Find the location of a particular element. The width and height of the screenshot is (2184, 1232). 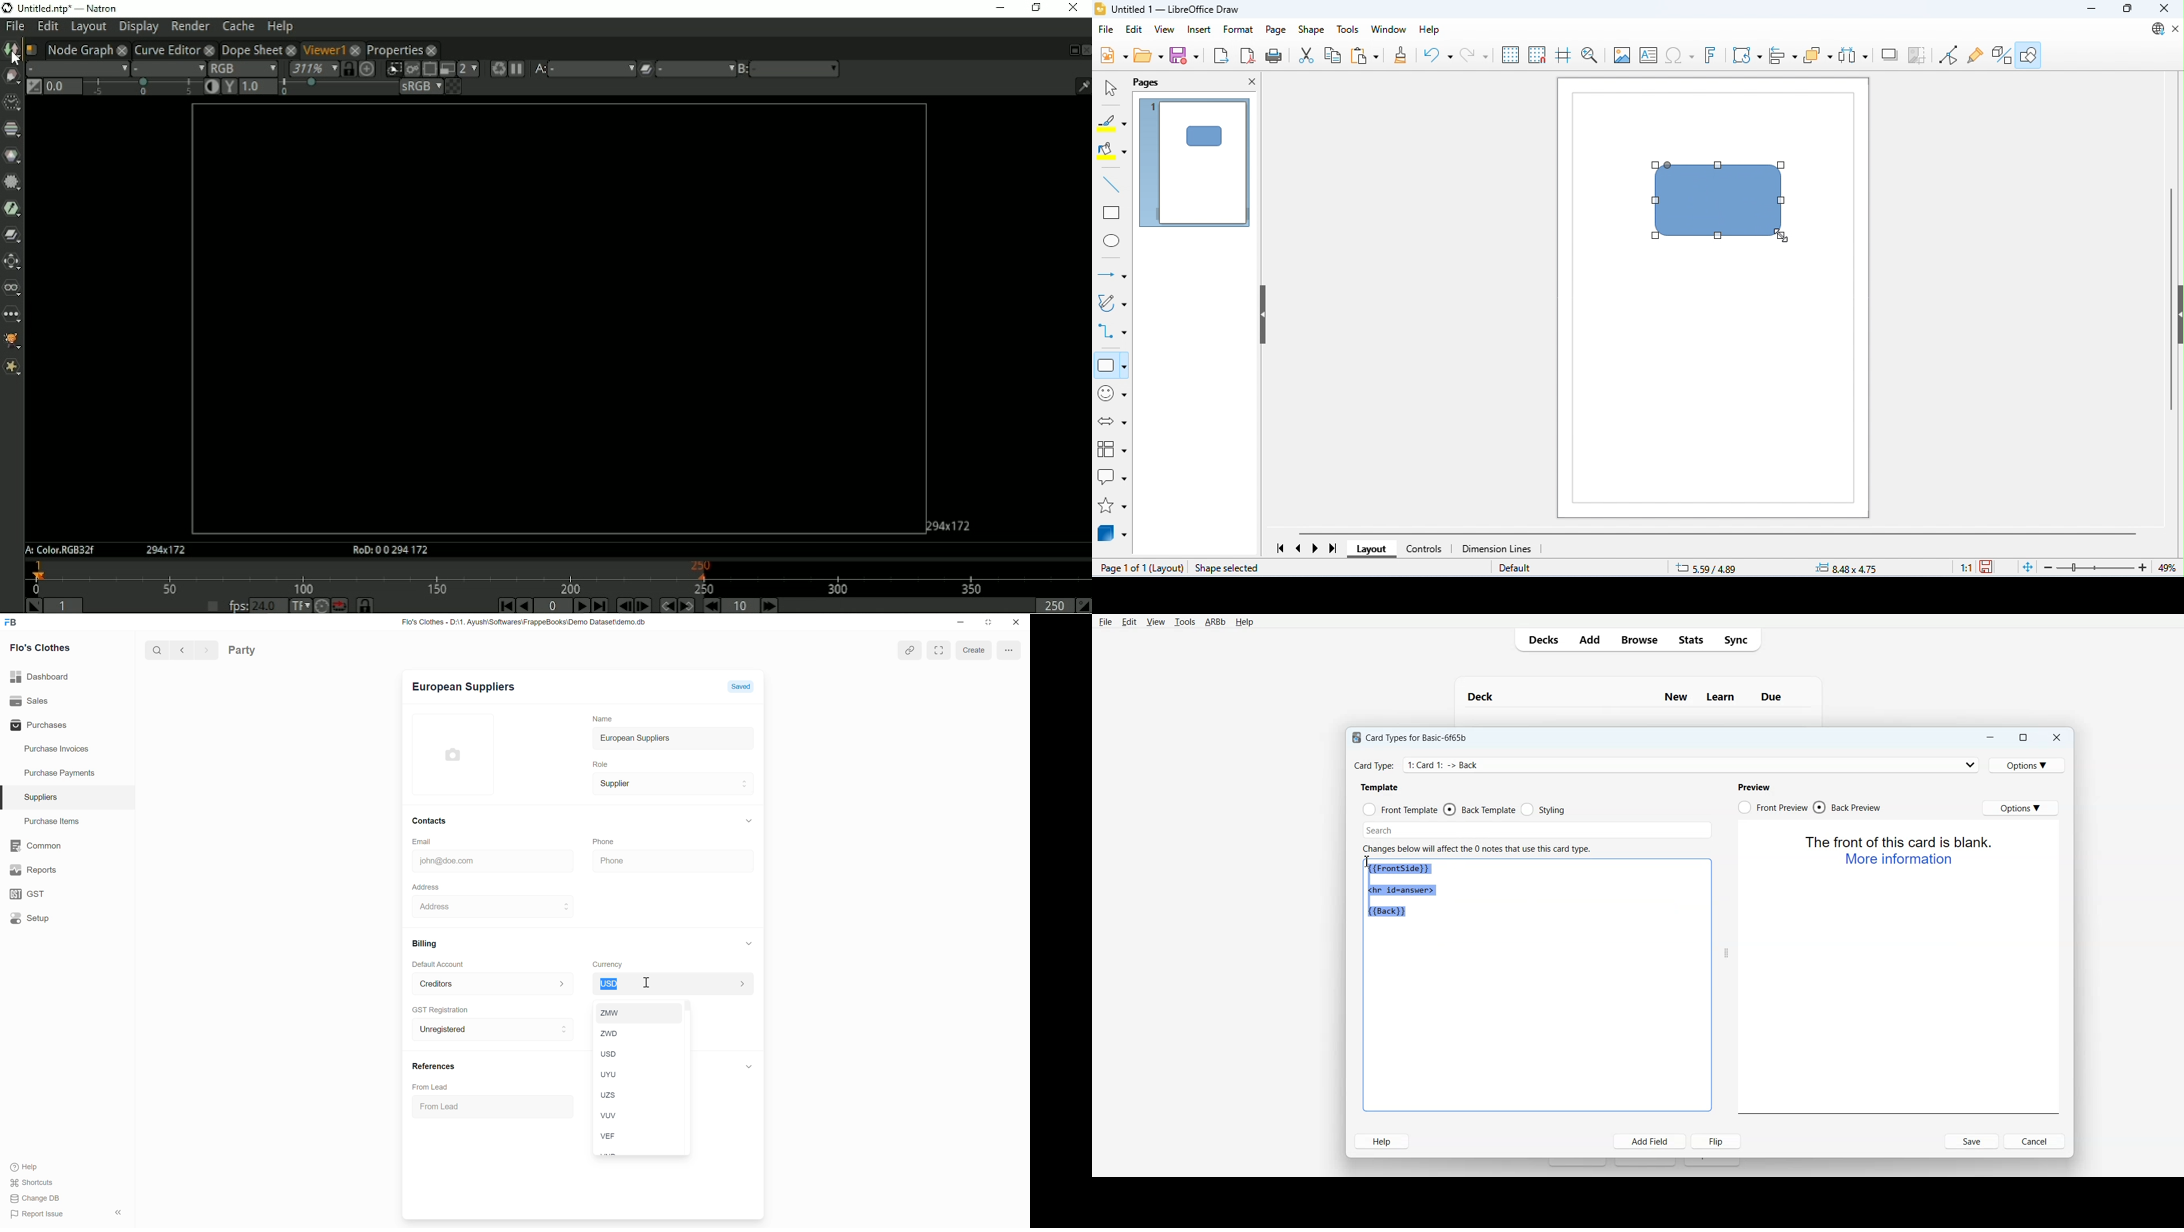

Flip is located at coordinates (1717, 1141).